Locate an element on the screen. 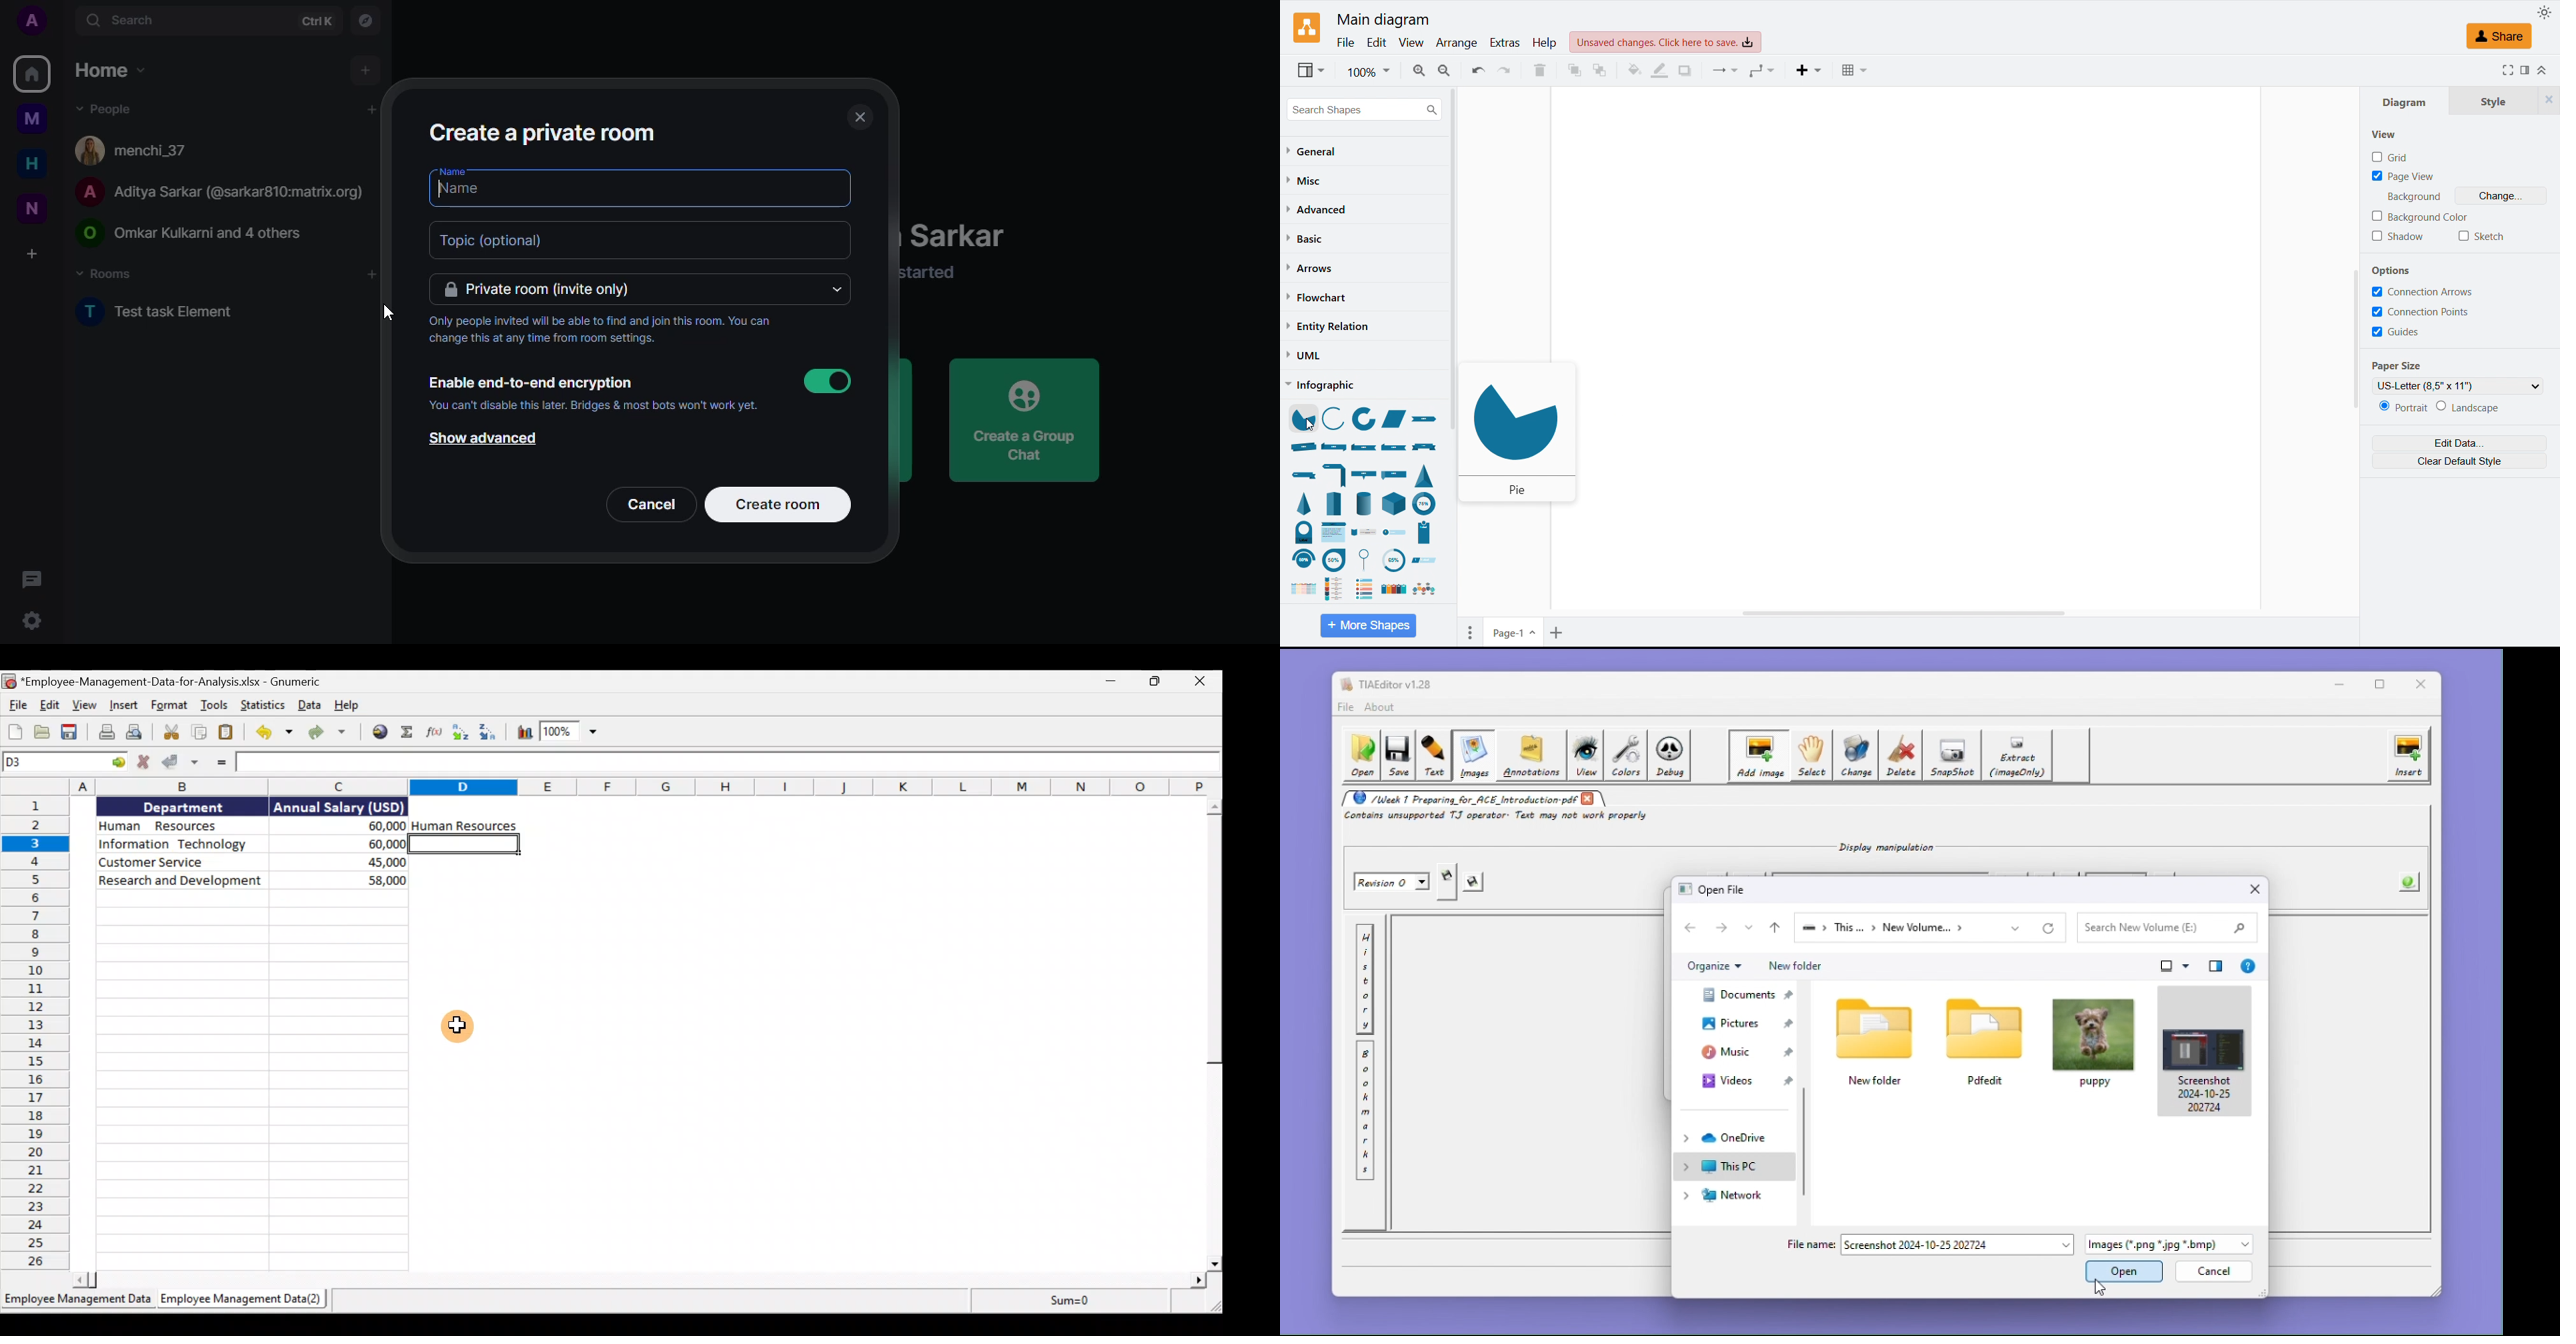  ribbon double folded is located at coordinates (1335, 446).